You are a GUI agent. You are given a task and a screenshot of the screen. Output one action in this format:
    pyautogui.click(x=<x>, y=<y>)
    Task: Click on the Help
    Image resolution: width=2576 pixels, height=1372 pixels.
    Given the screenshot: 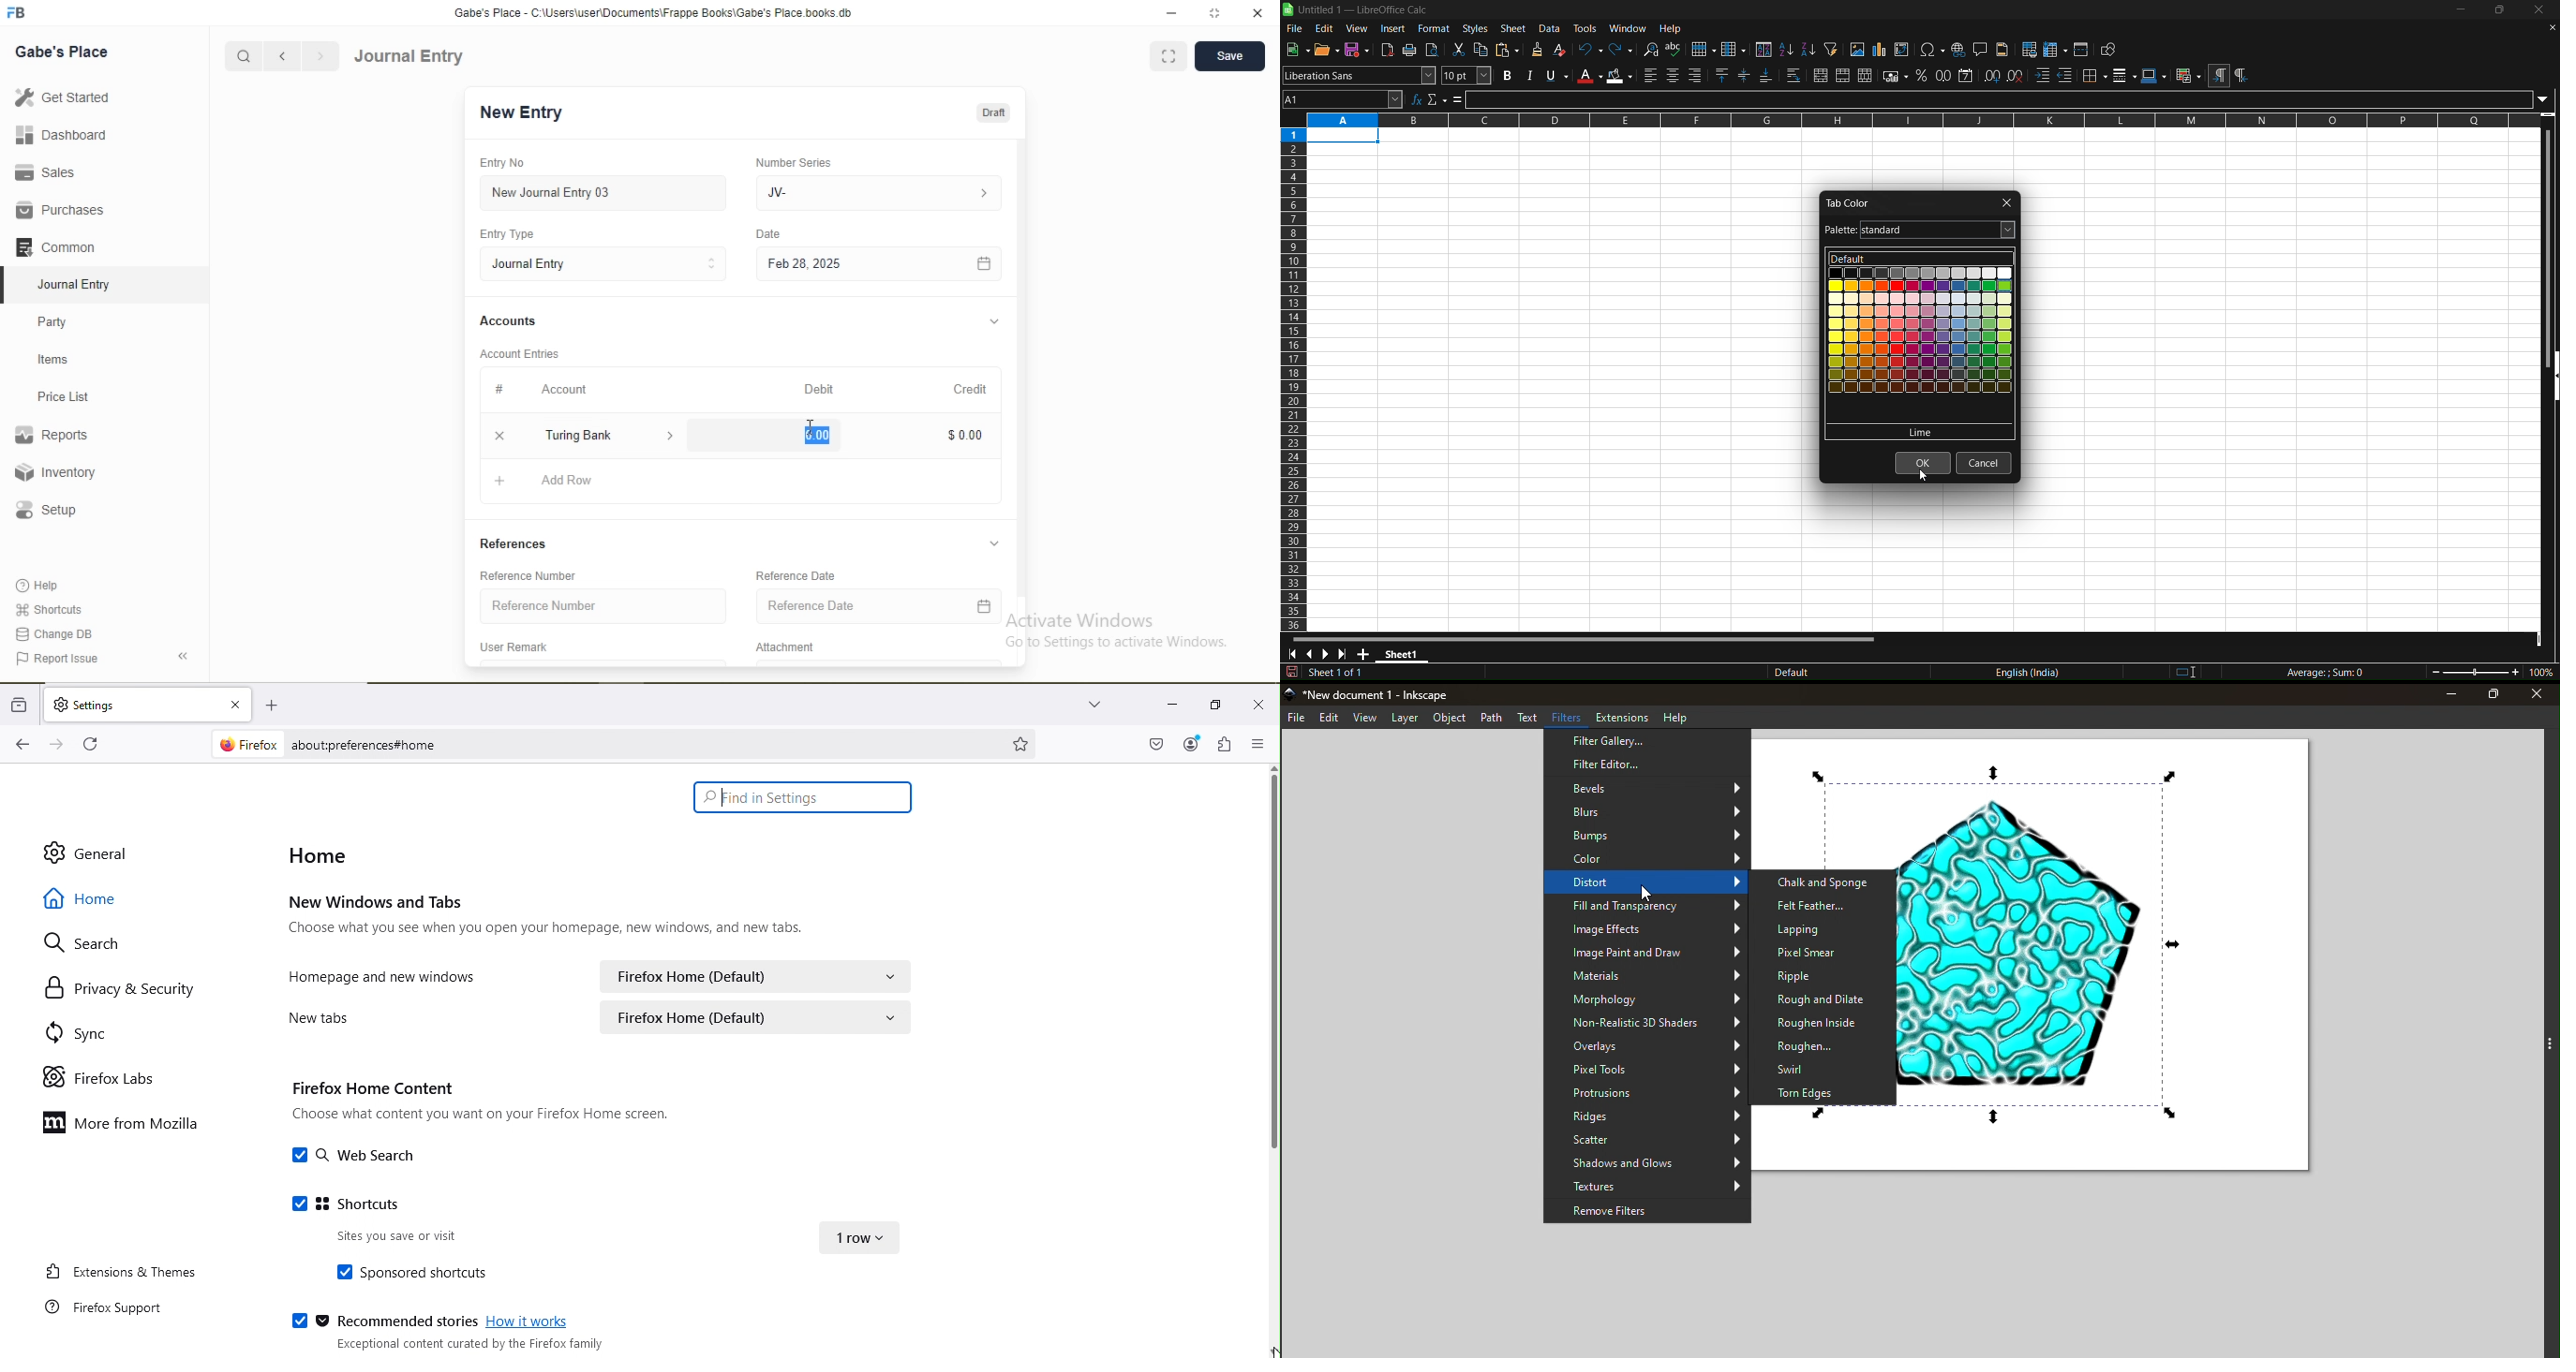 What is the action you would take?
    pyautogui.click(x=39, y=585)
    